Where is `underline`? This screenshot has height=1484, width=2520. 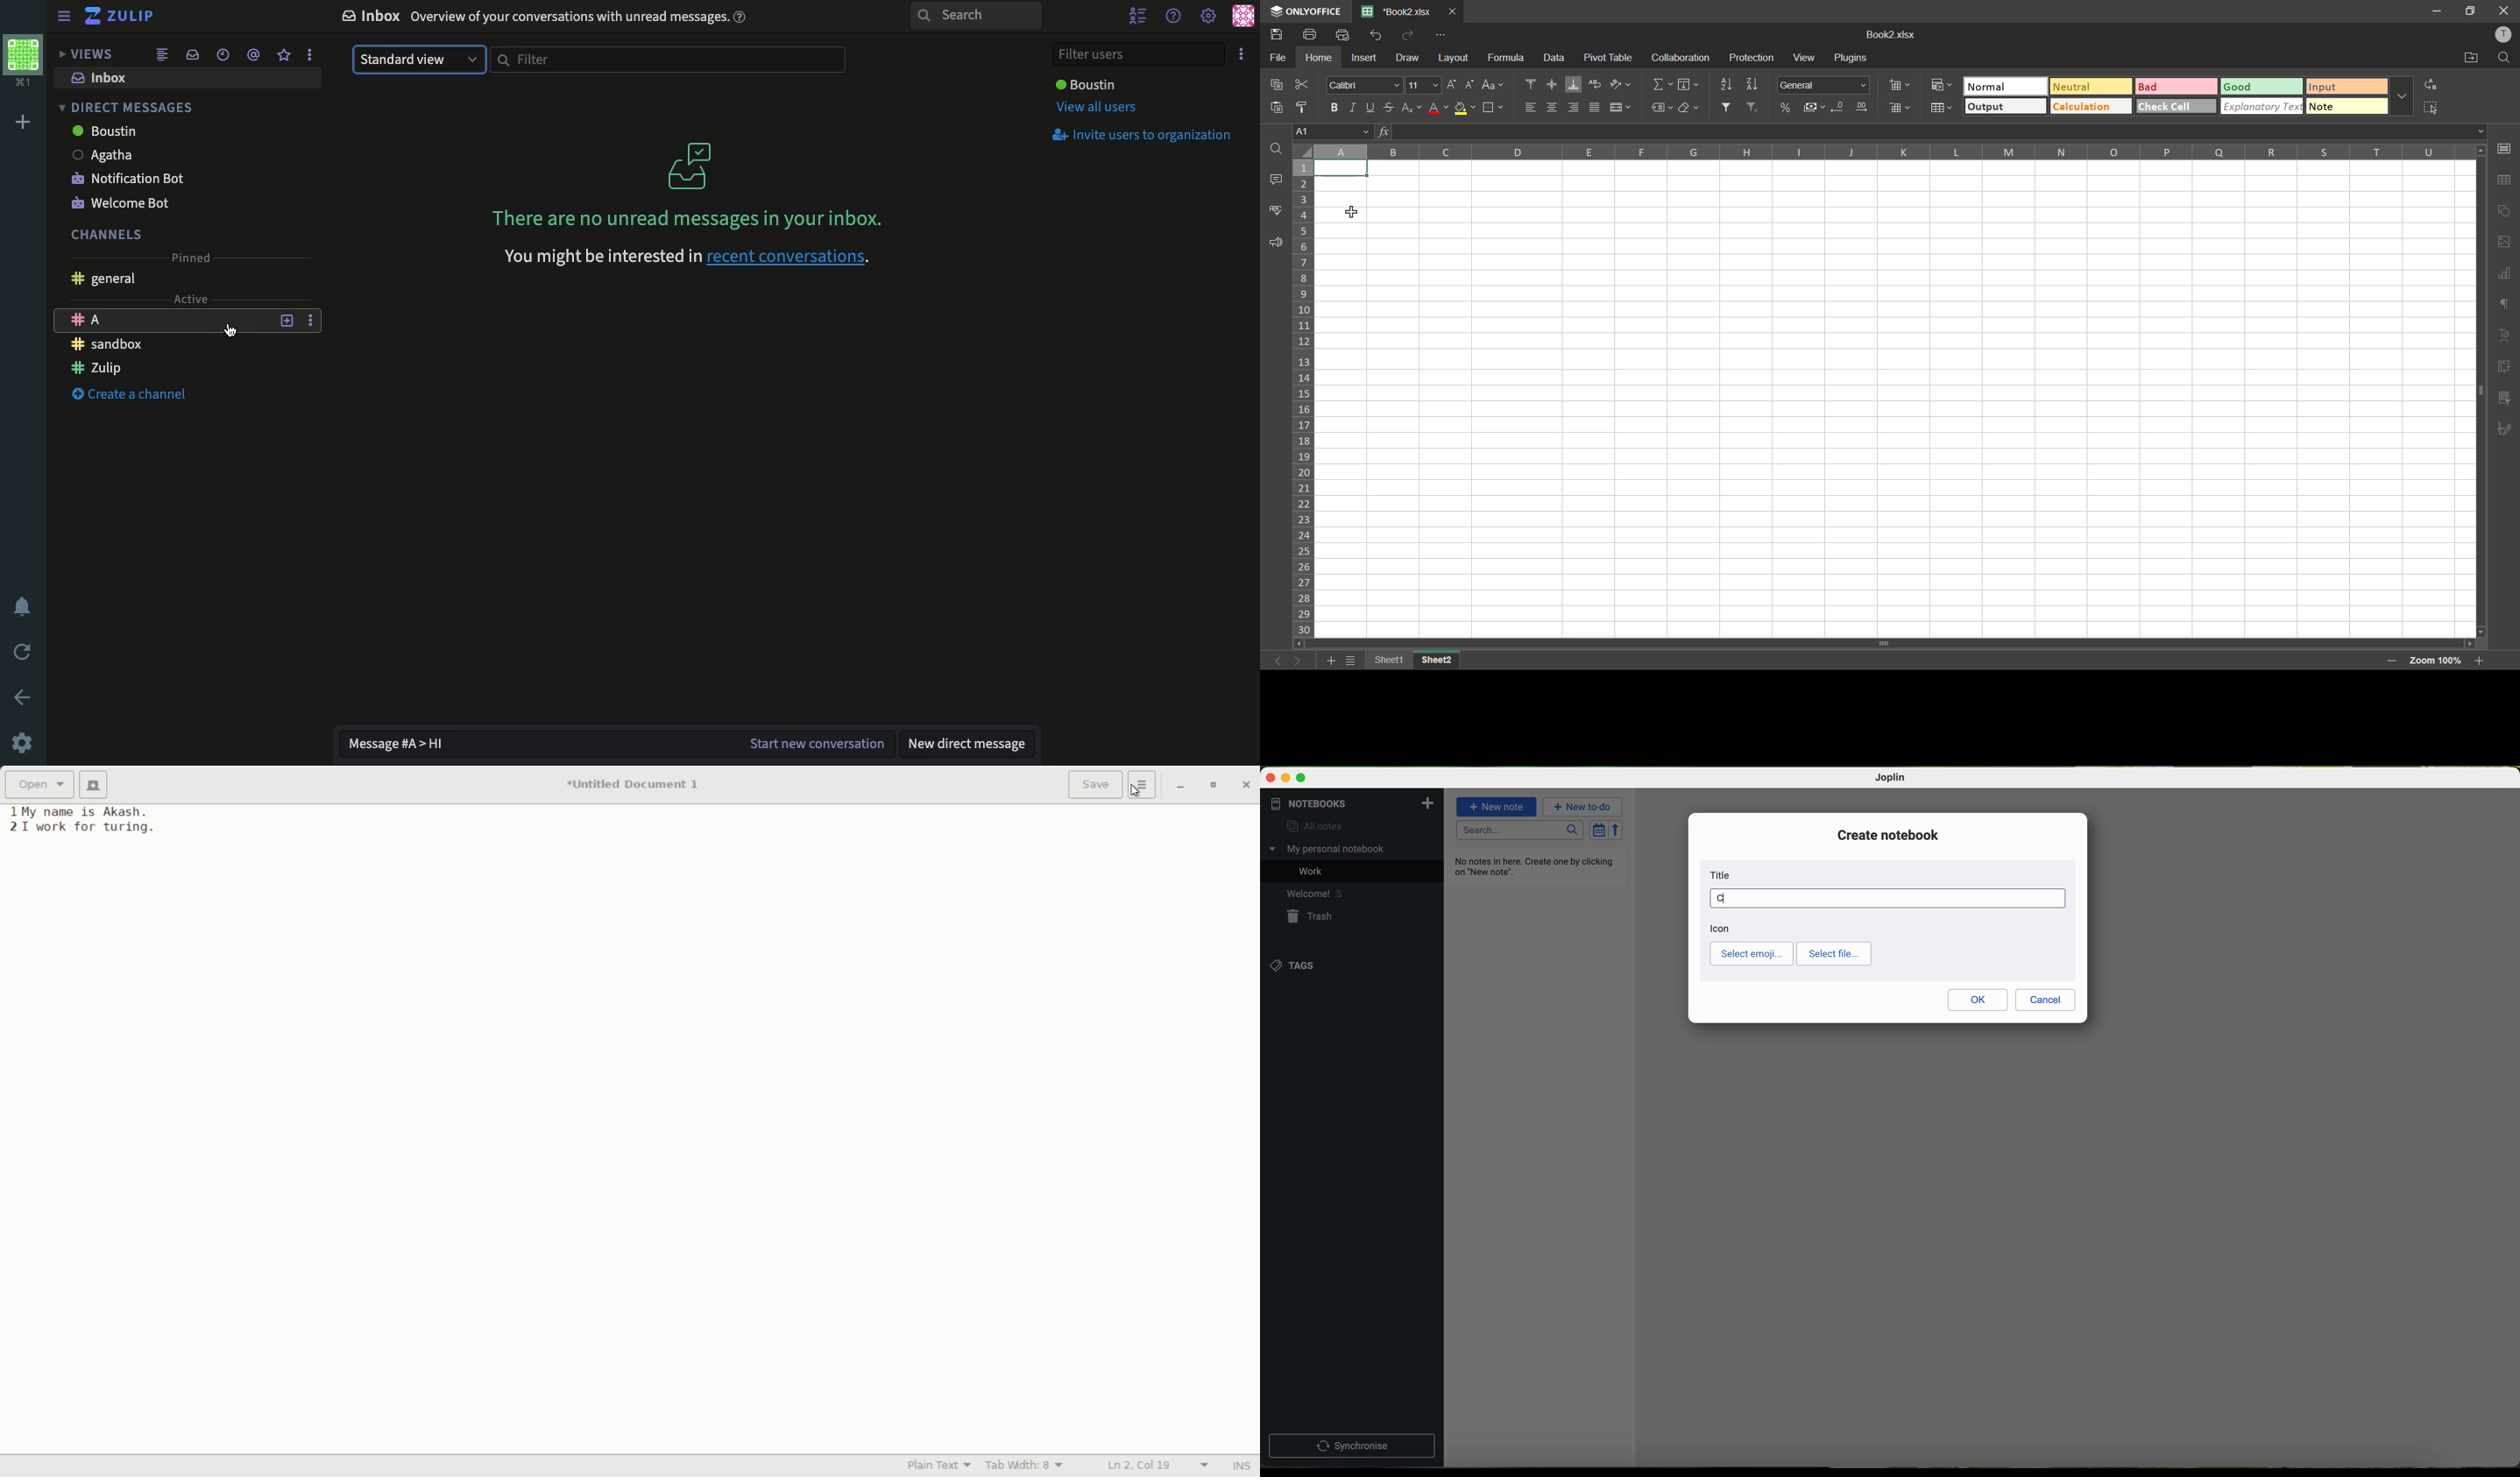
underline is located at coordinates (1372, 106).